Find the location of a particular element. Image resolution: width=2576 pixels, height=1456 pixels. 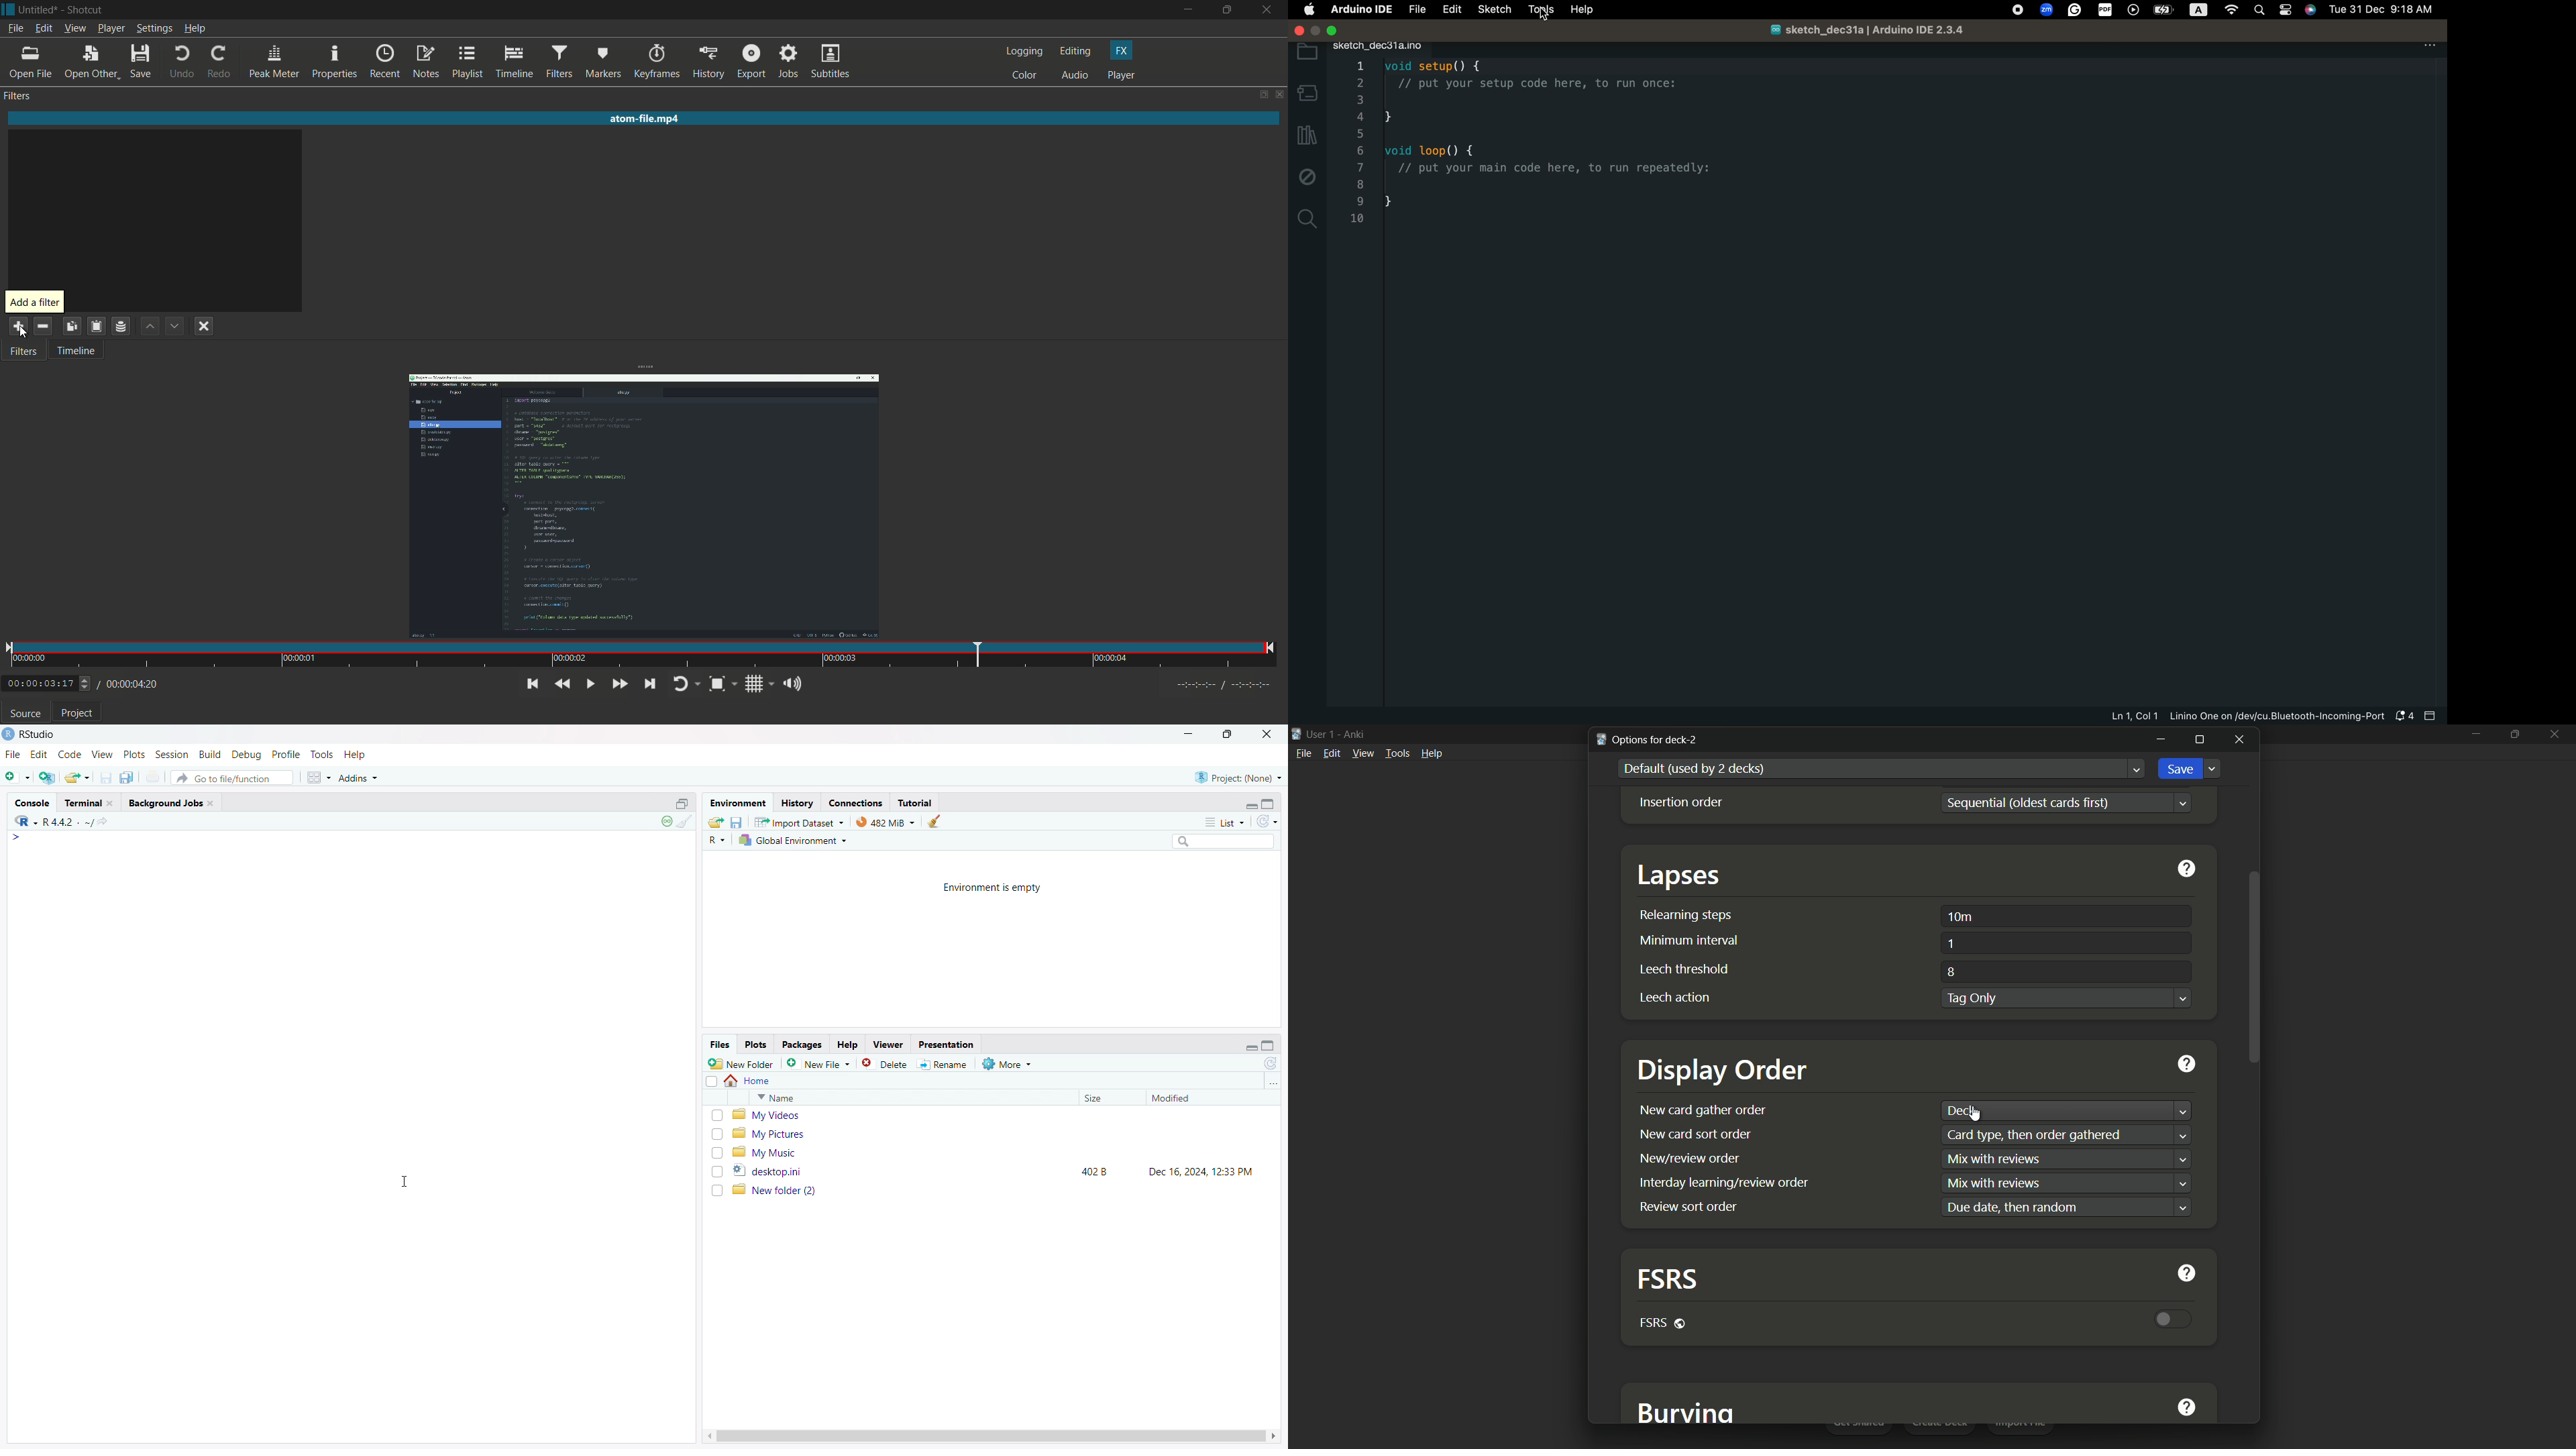

plots is located at coordinates (134, 755).